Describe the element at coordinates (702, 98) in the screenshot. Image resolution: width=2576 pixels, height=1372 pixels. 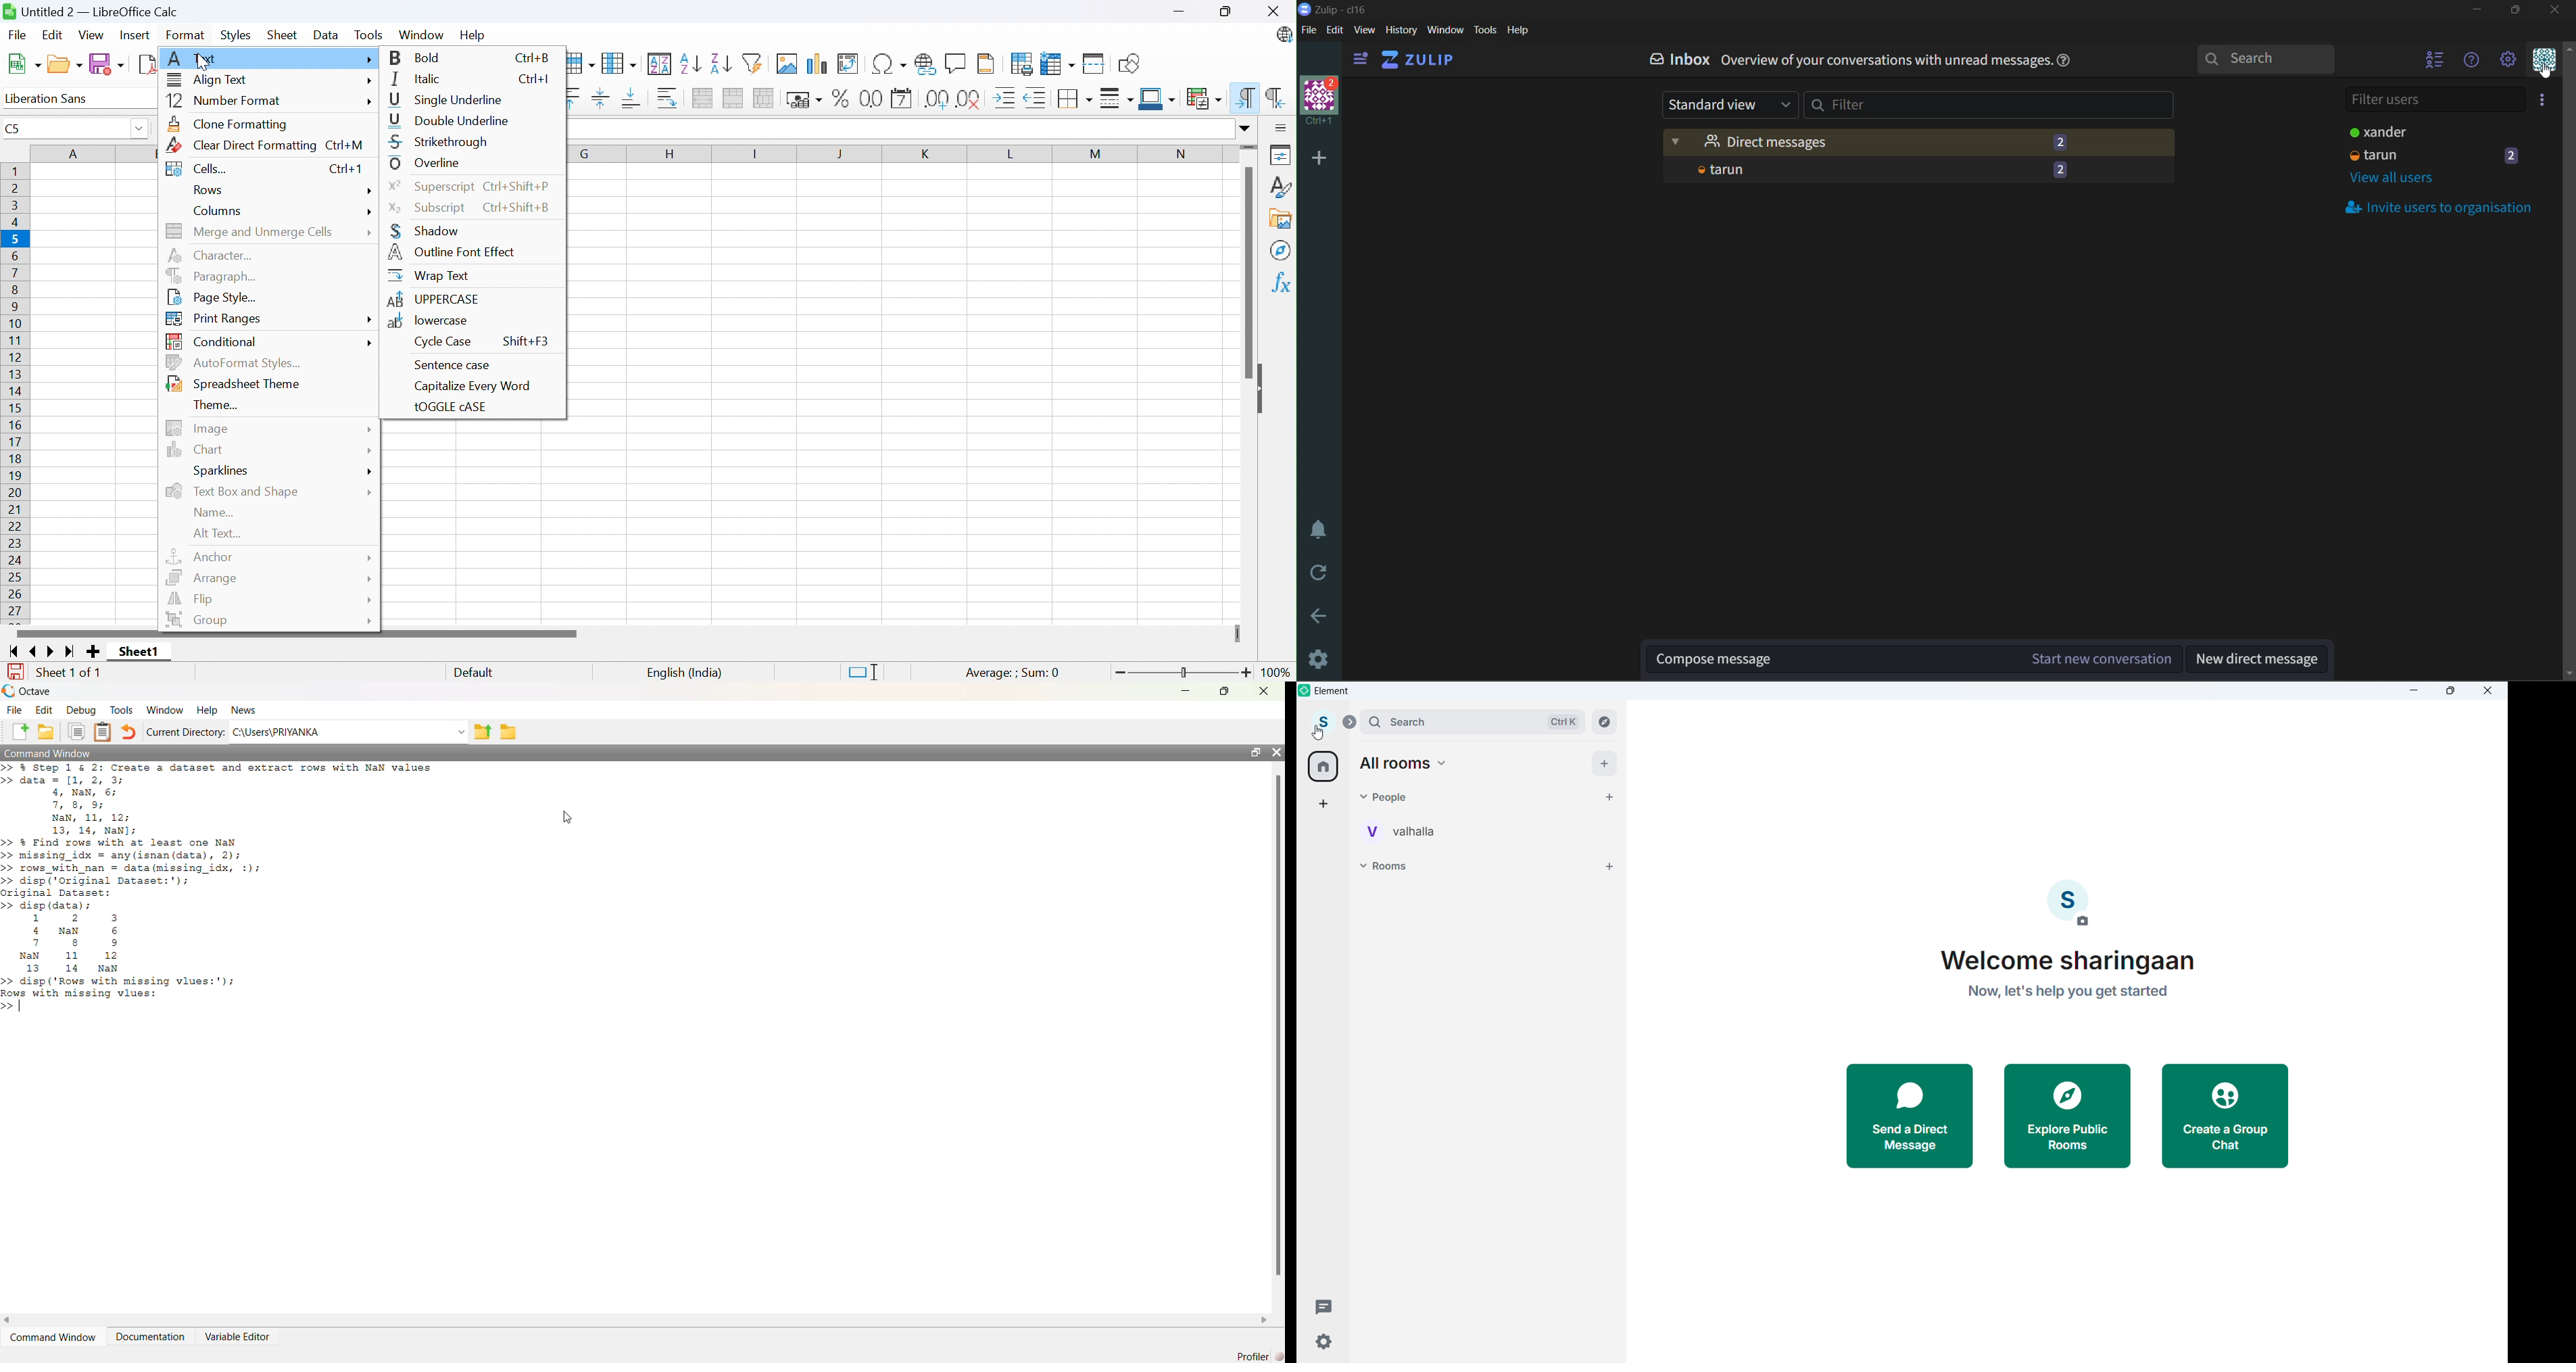
I see `Merge and center or unmerge cells depending on the current toggle state` at that location.